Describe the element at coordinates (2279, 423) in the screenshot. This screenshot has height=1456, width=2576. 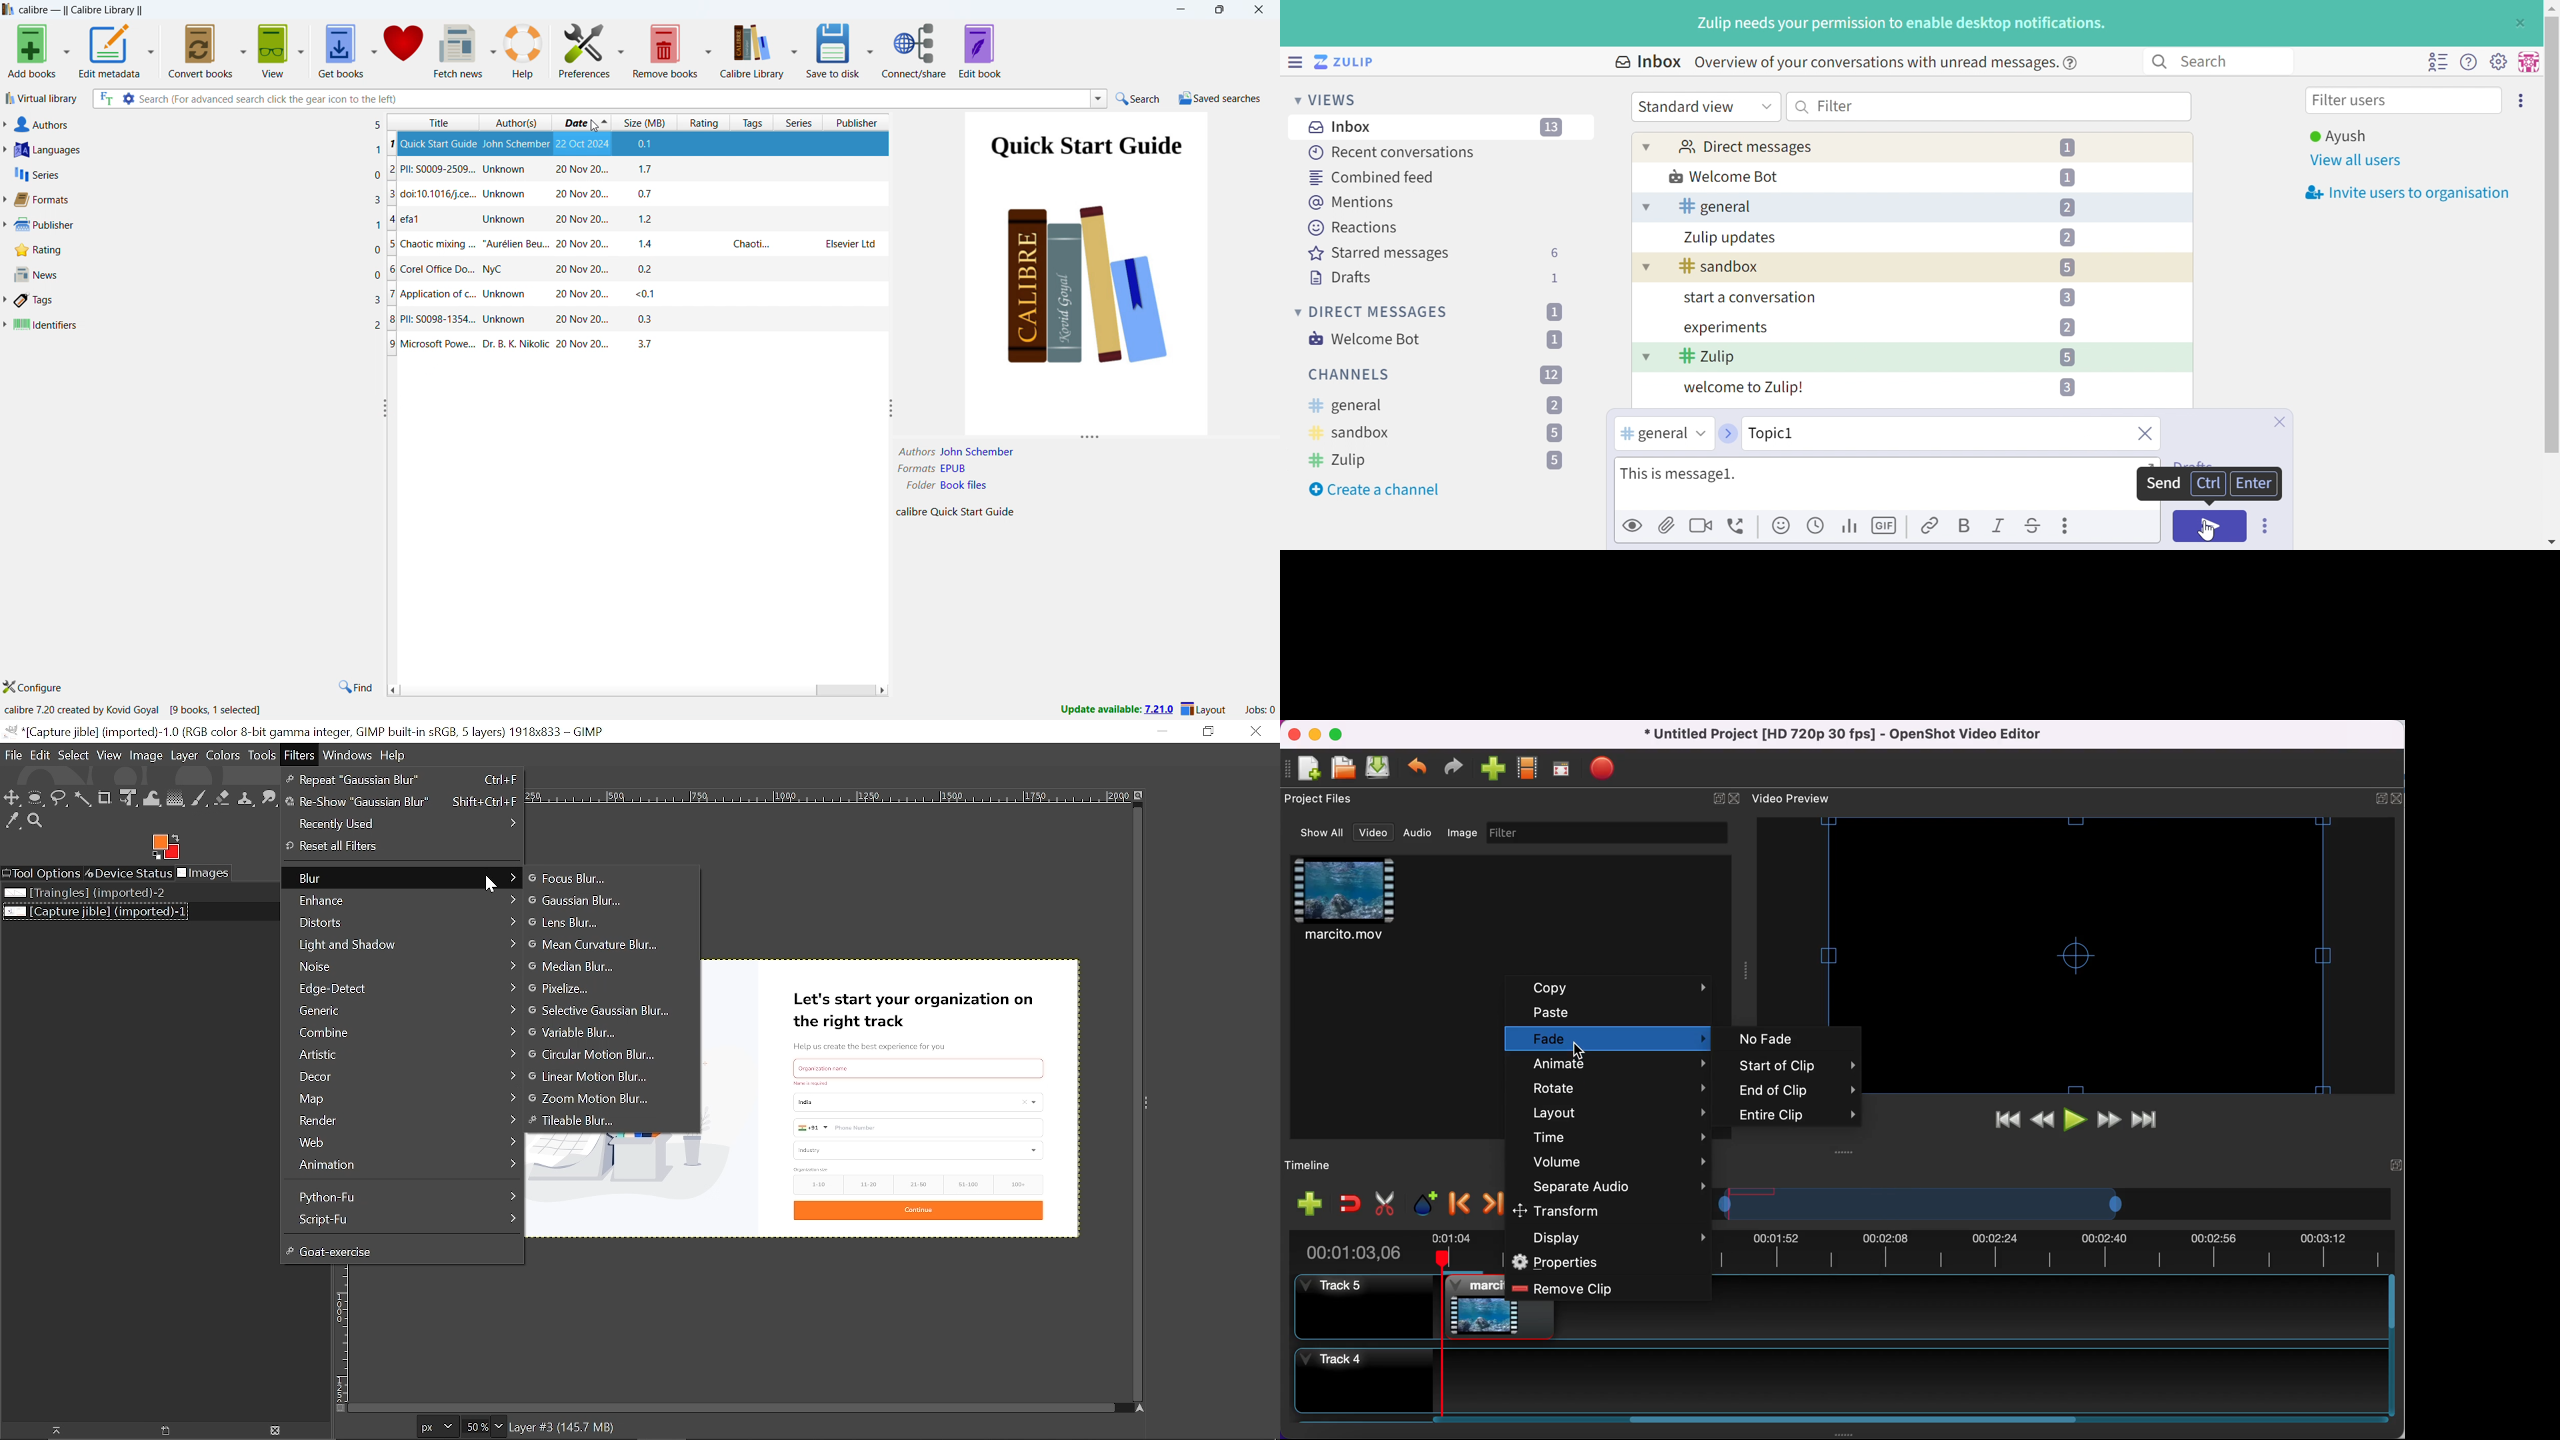
I see `Close` at that location.